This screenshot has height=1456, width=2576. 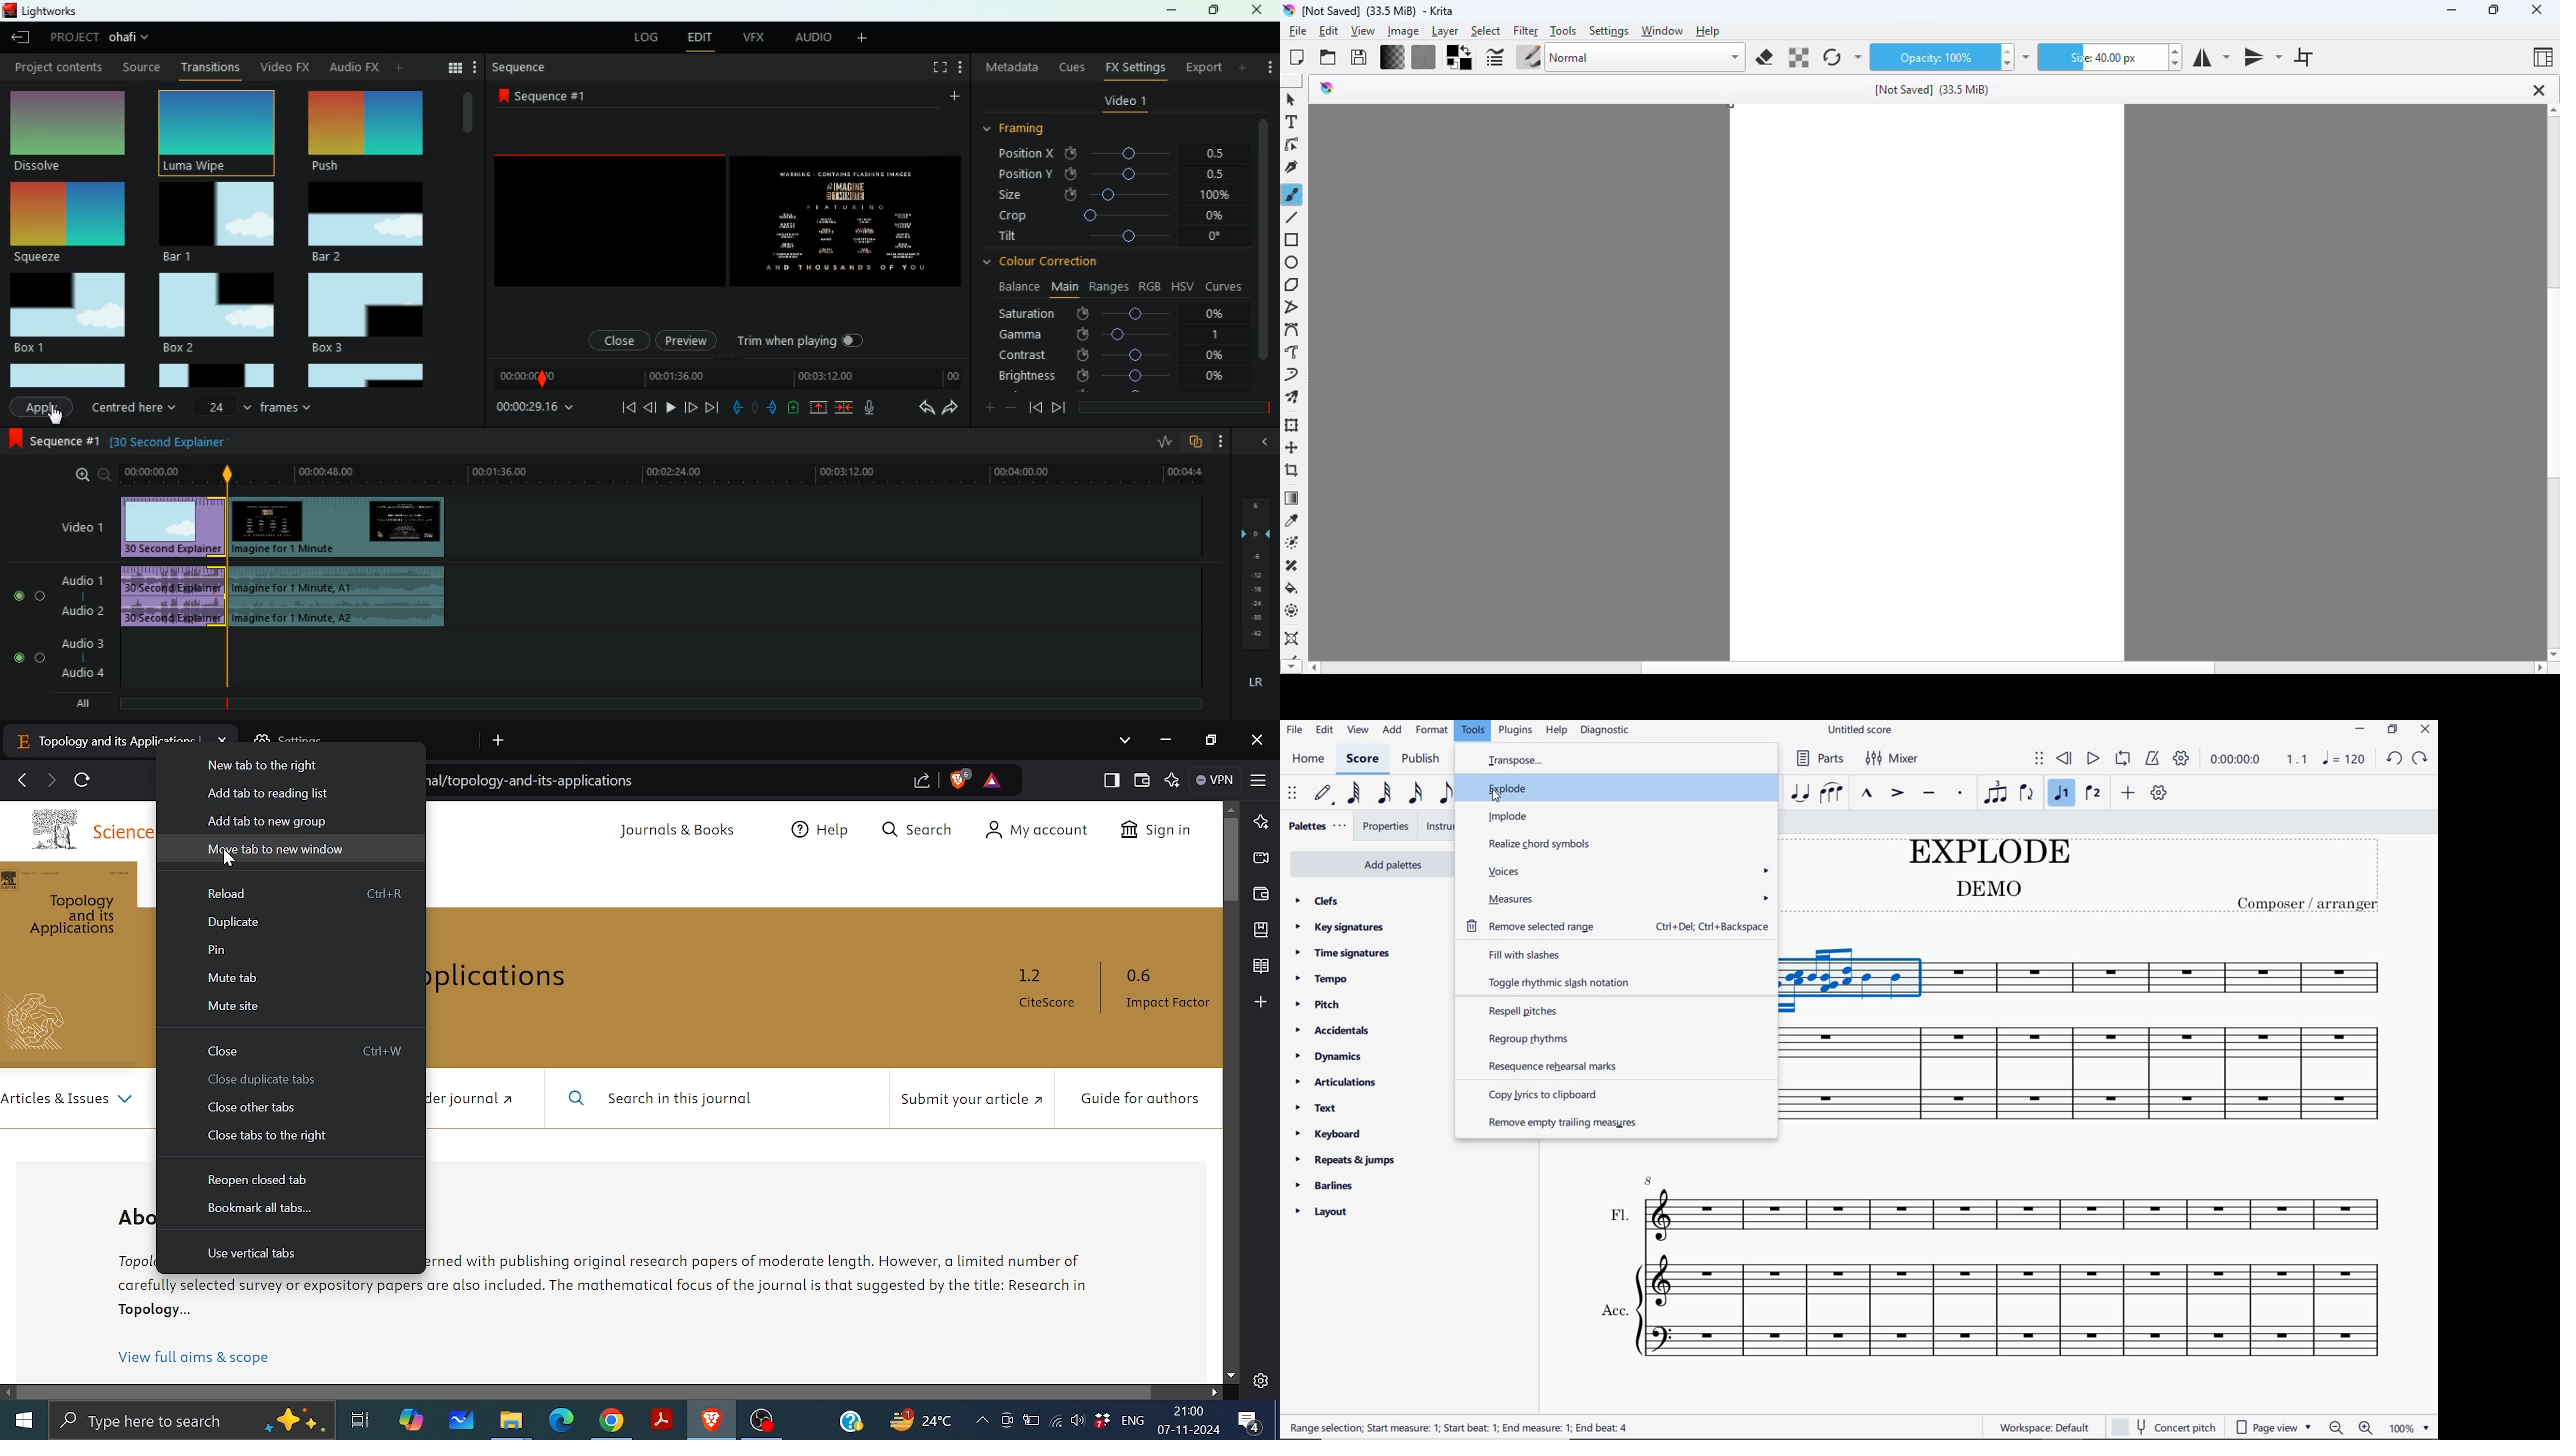 What do you see at coordinates (1026, 129) in the screenshot?
I see `framing` at bounding box center [1026, 129].